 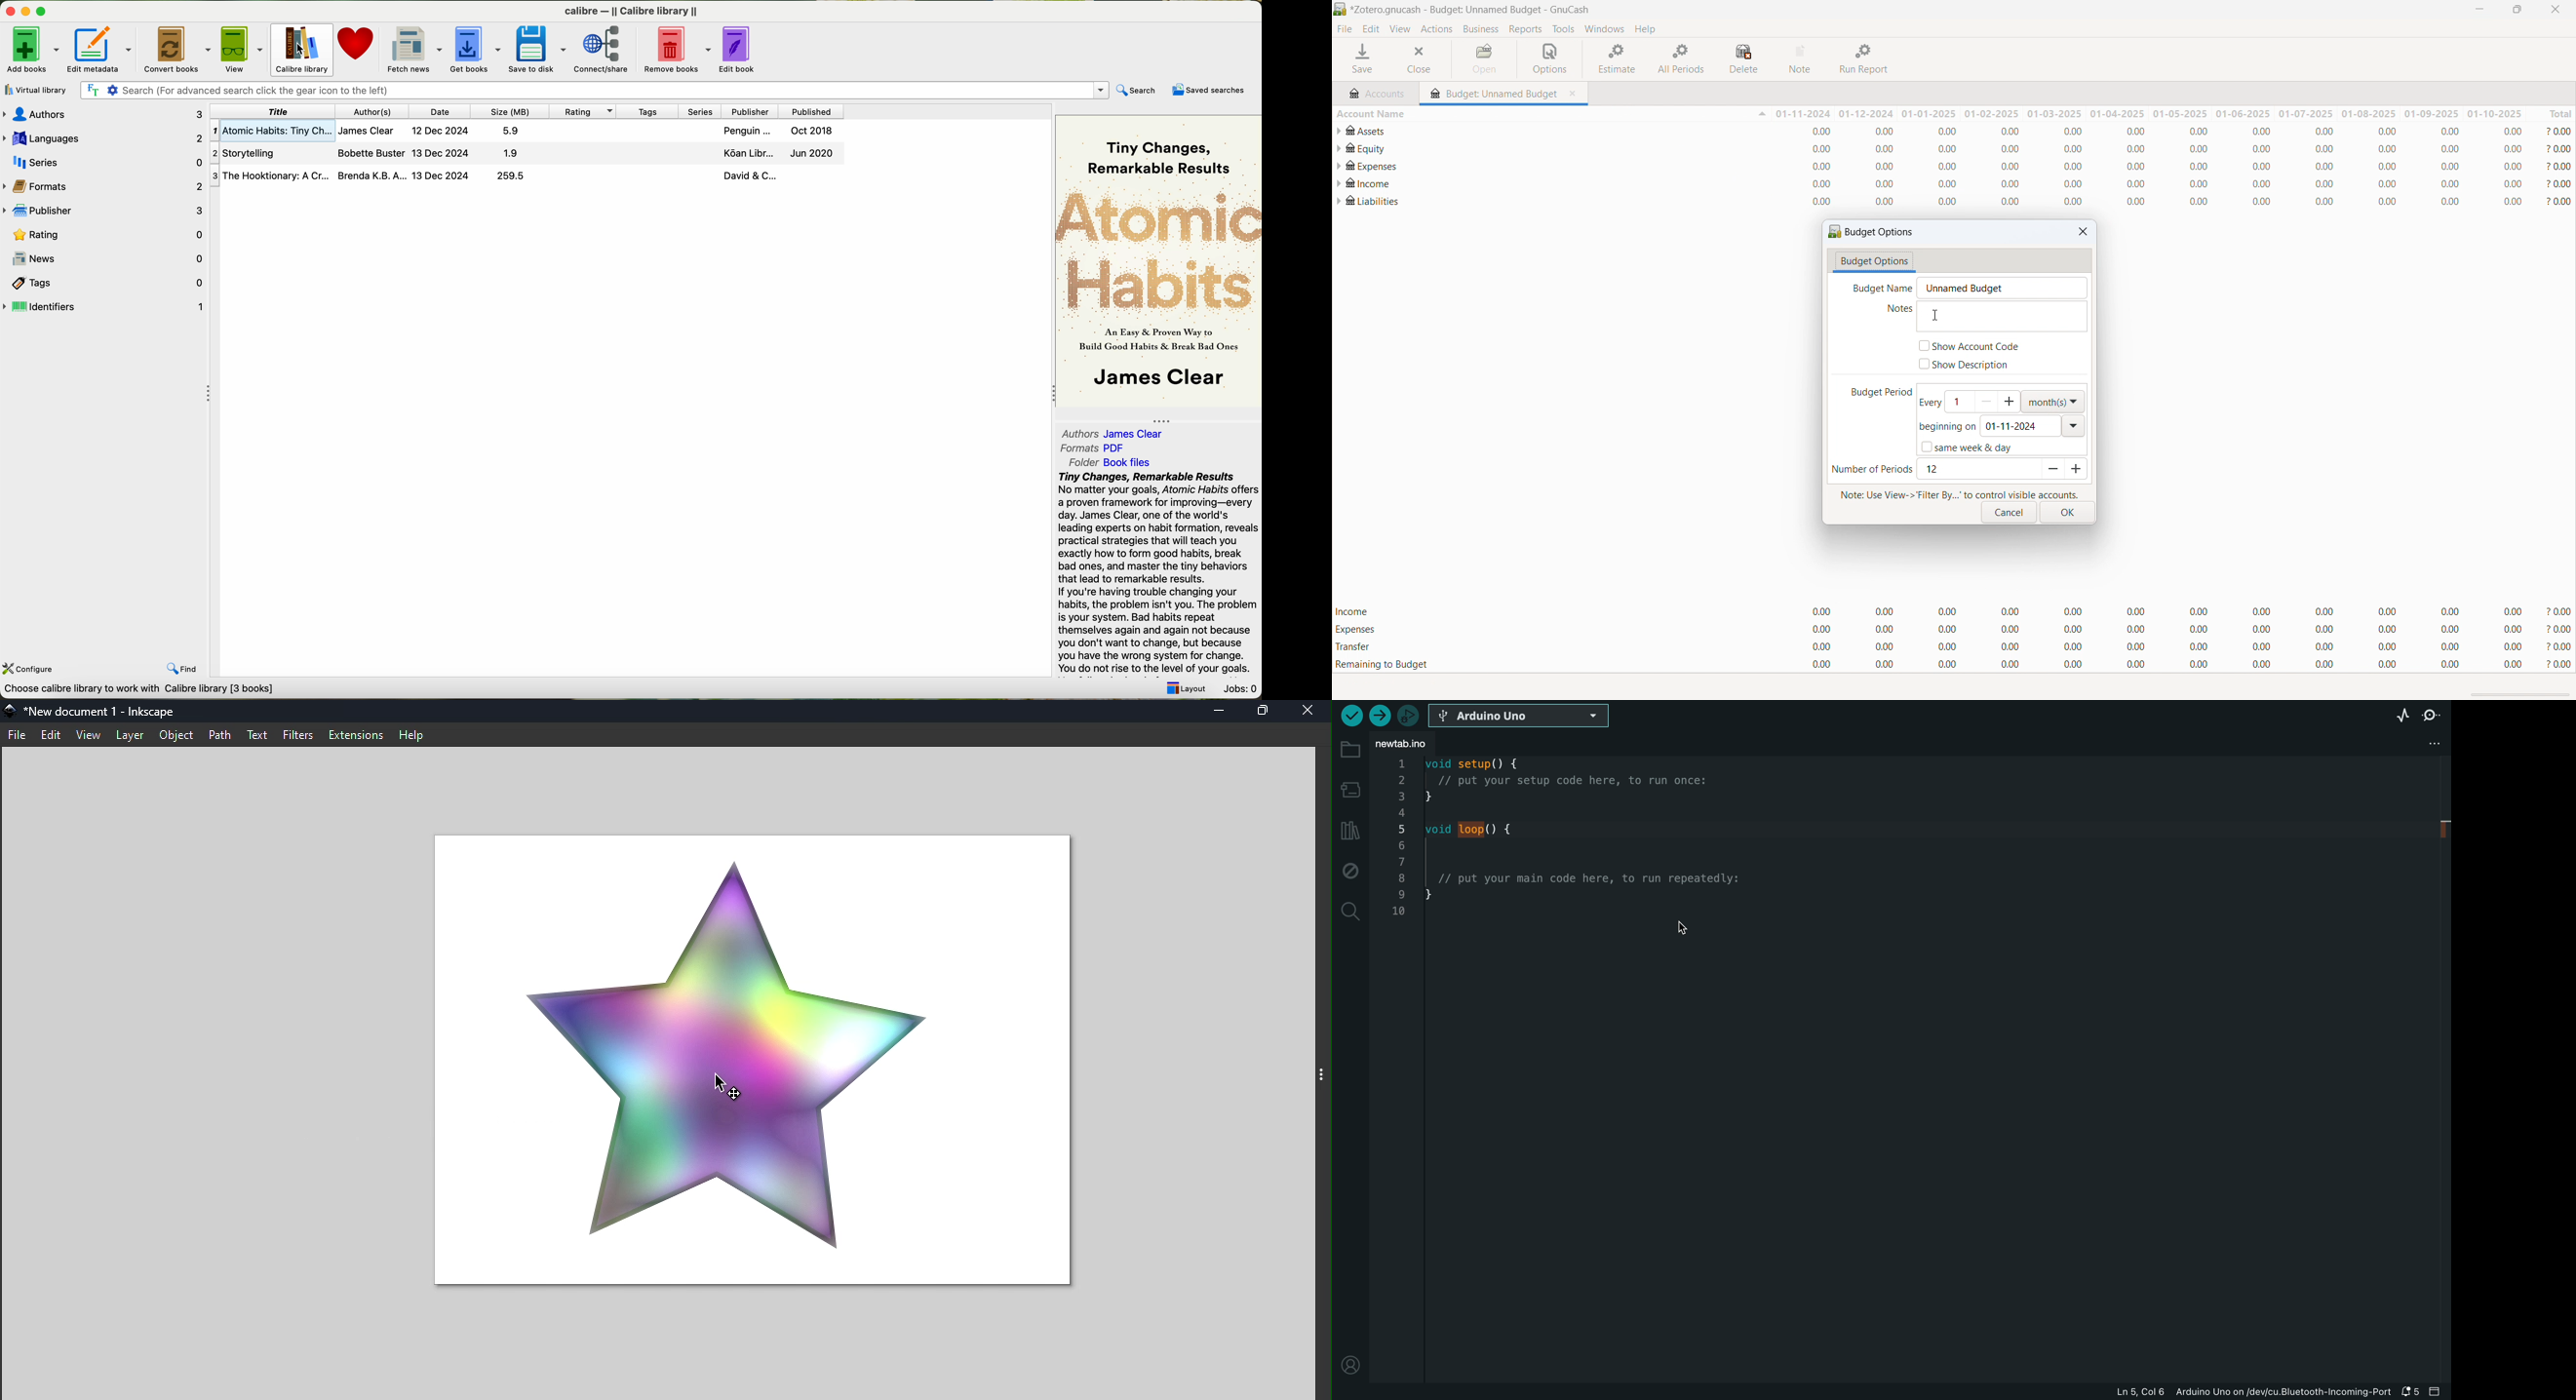 I want to click on edit book, so click(x=741, y=48).